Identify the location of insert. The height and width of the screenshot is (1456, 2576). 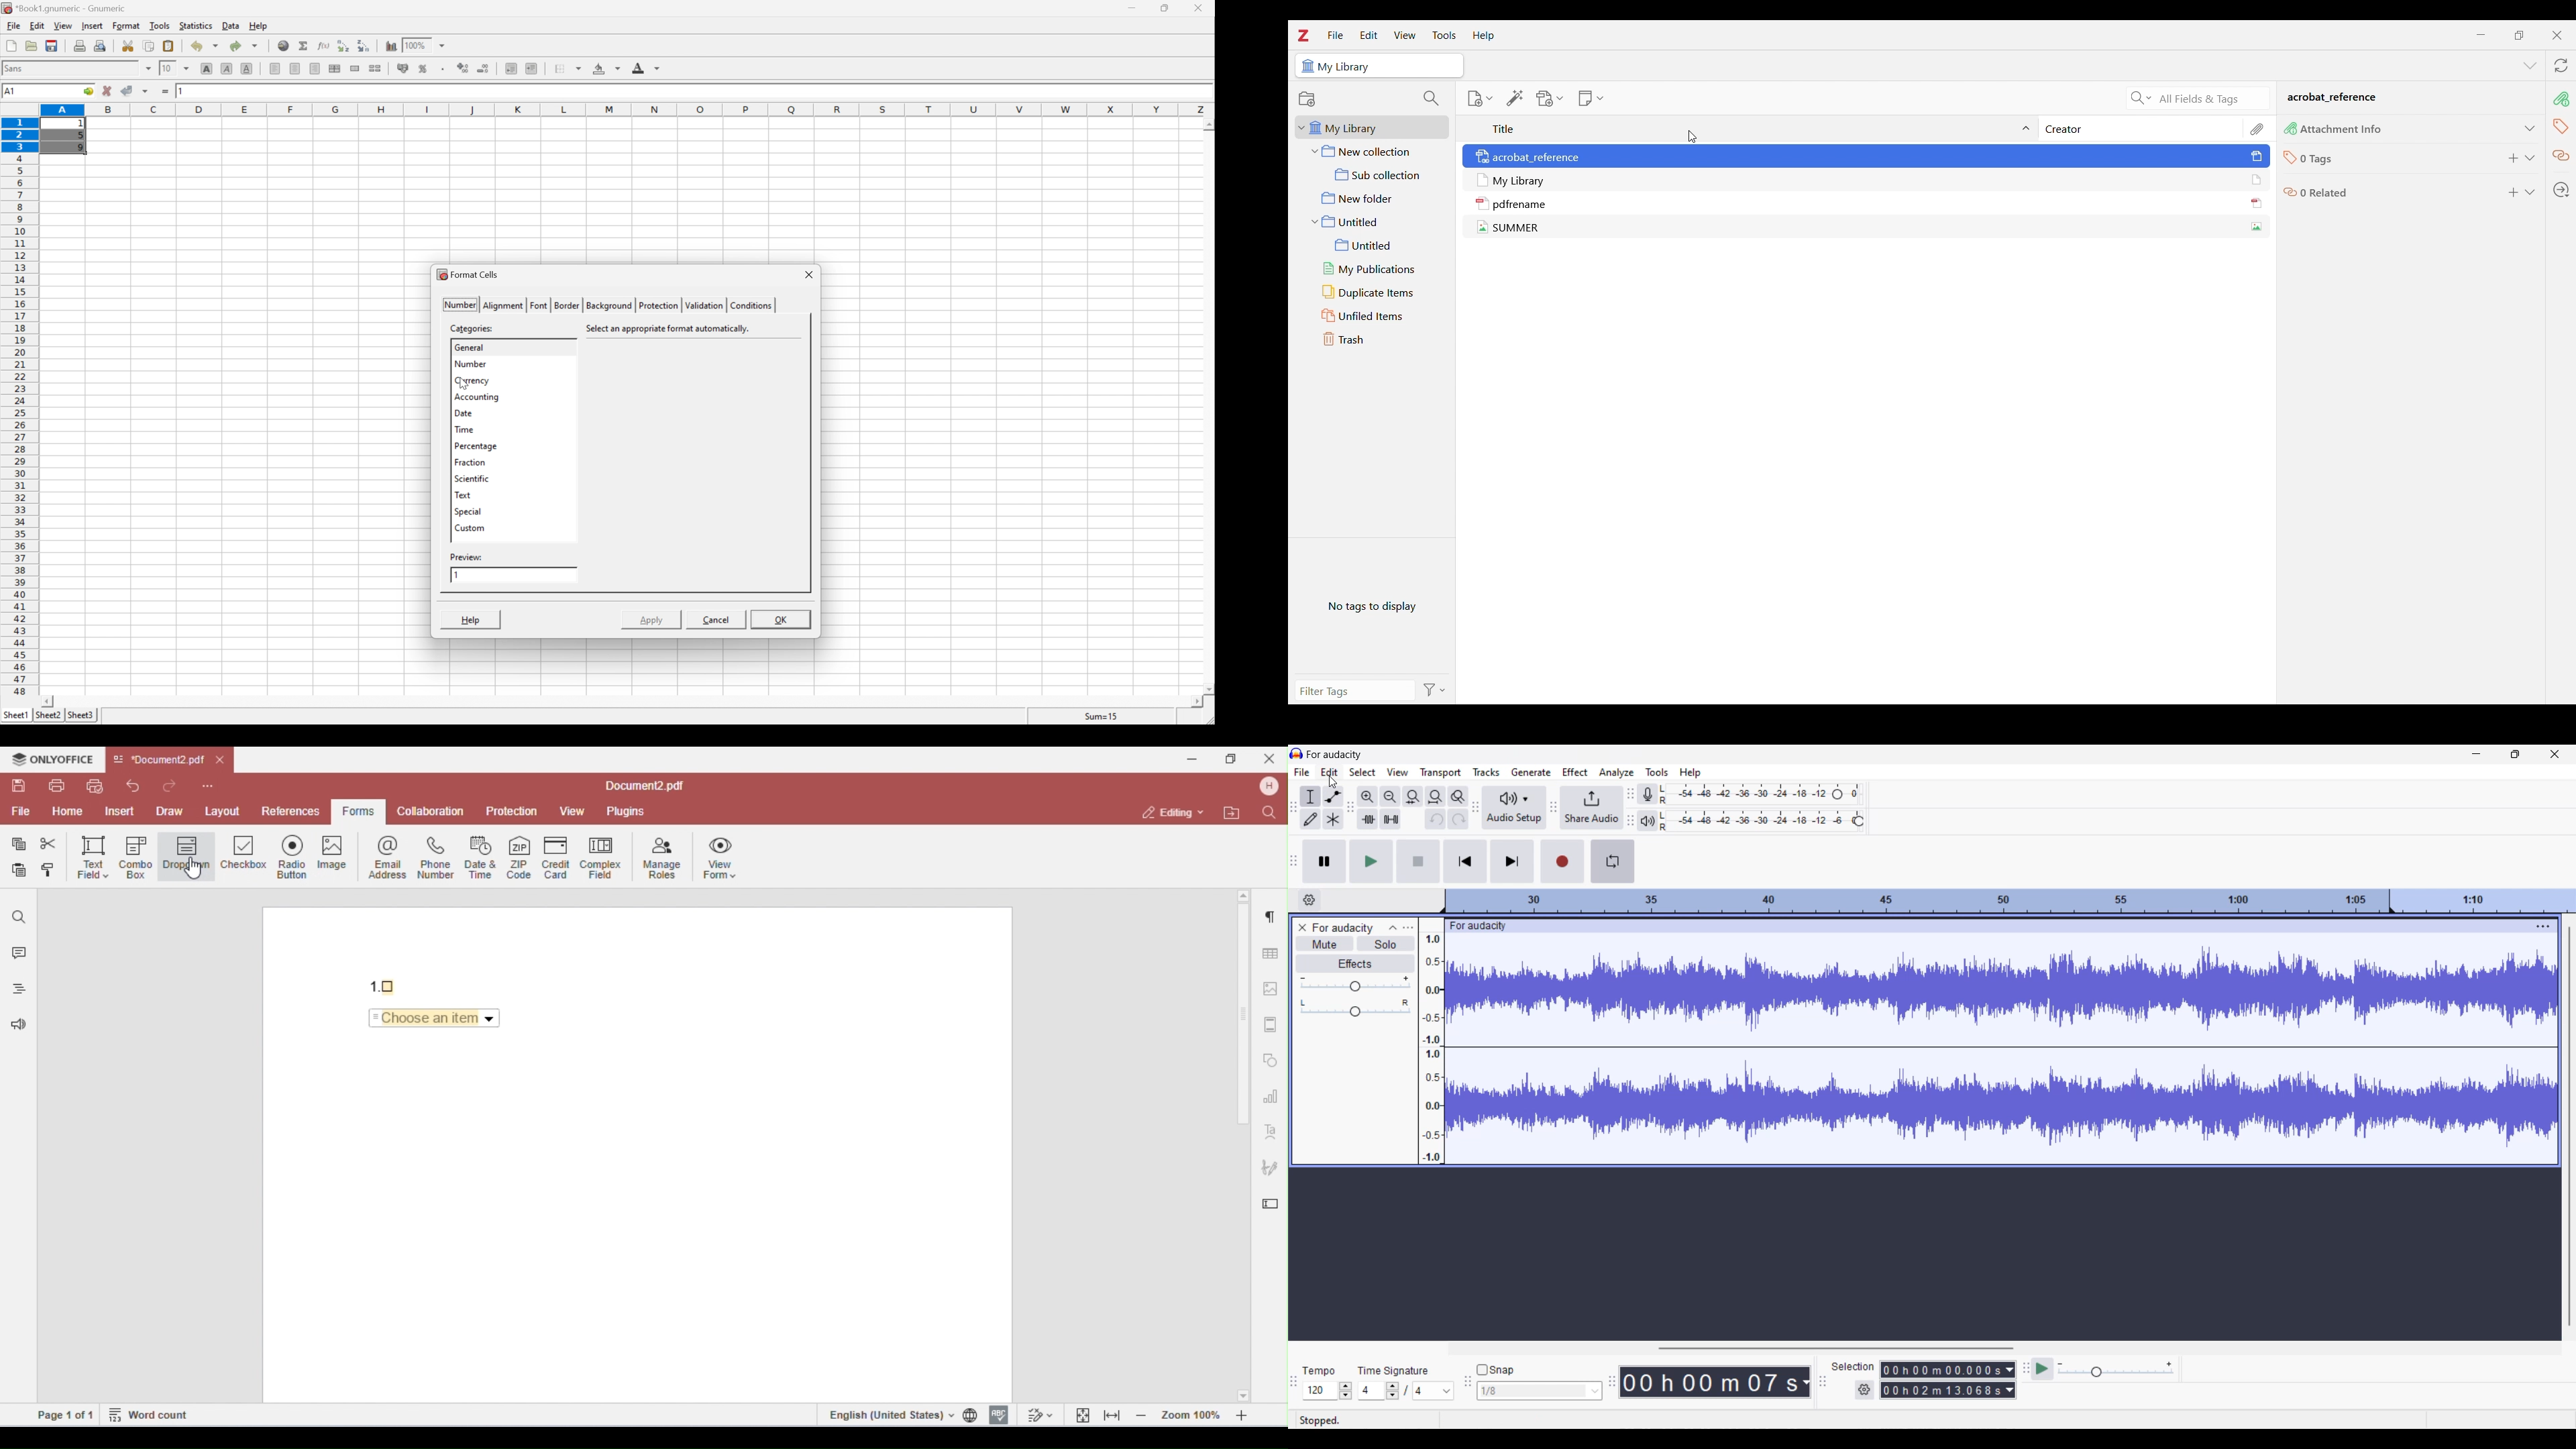
(91, 24).